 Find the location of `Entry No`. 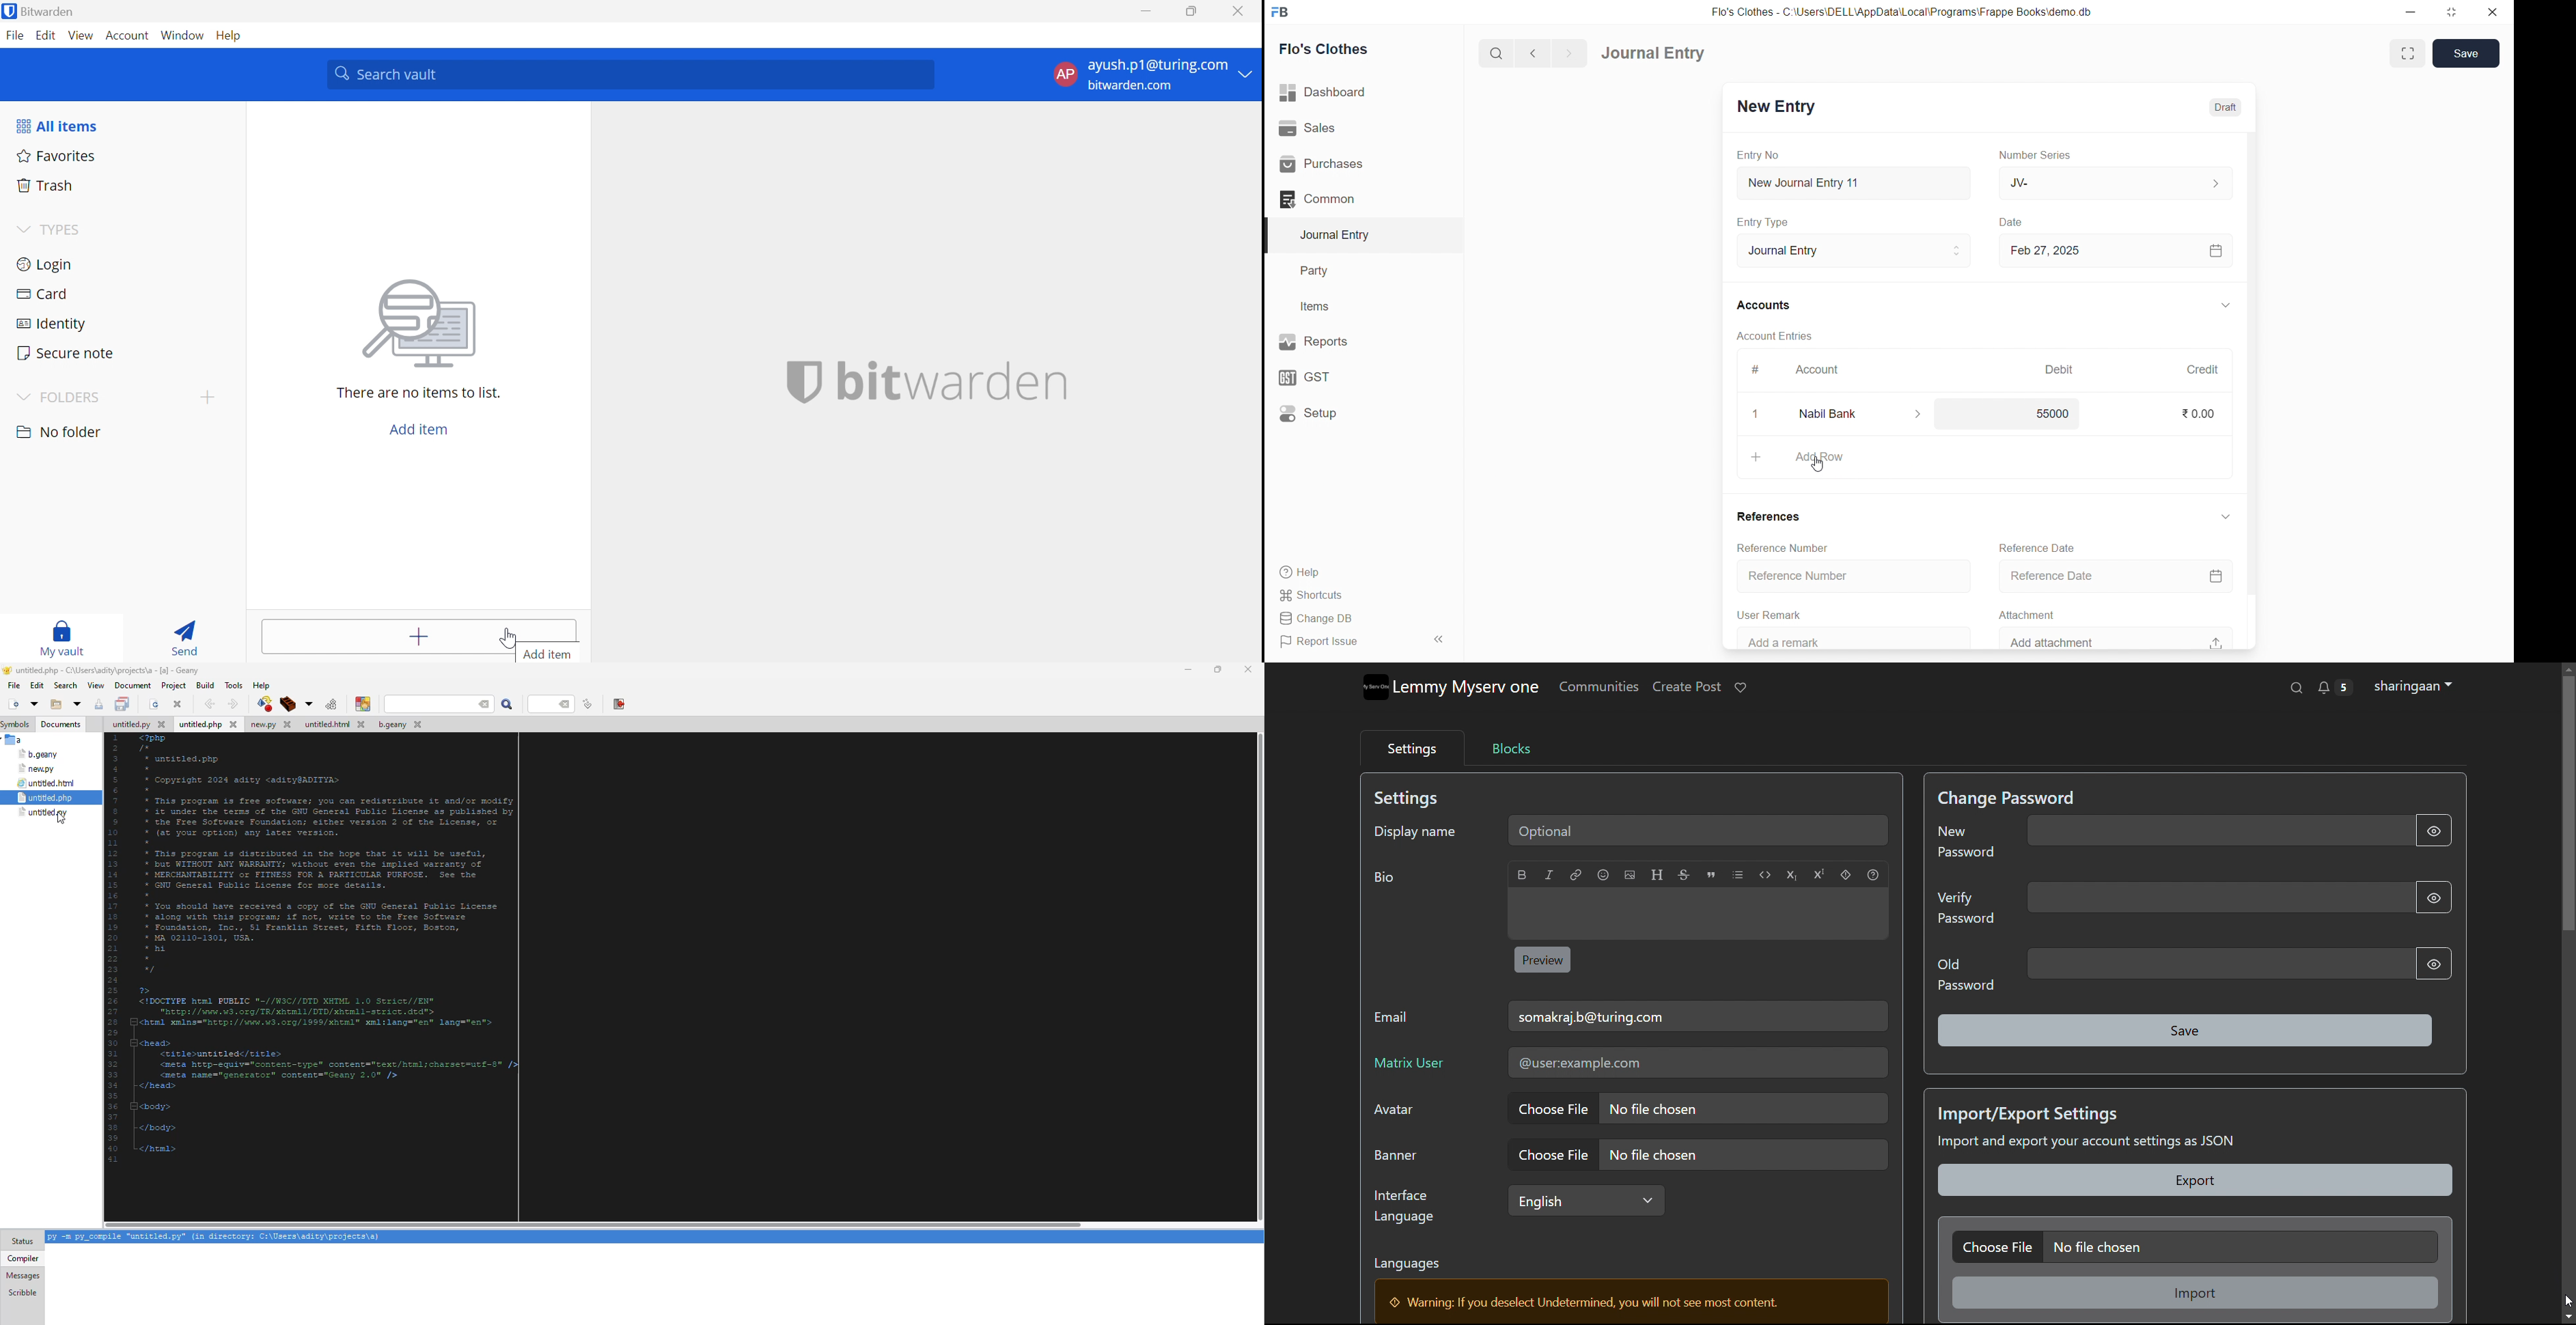

Entry No is located at coordinates (1758, 156).